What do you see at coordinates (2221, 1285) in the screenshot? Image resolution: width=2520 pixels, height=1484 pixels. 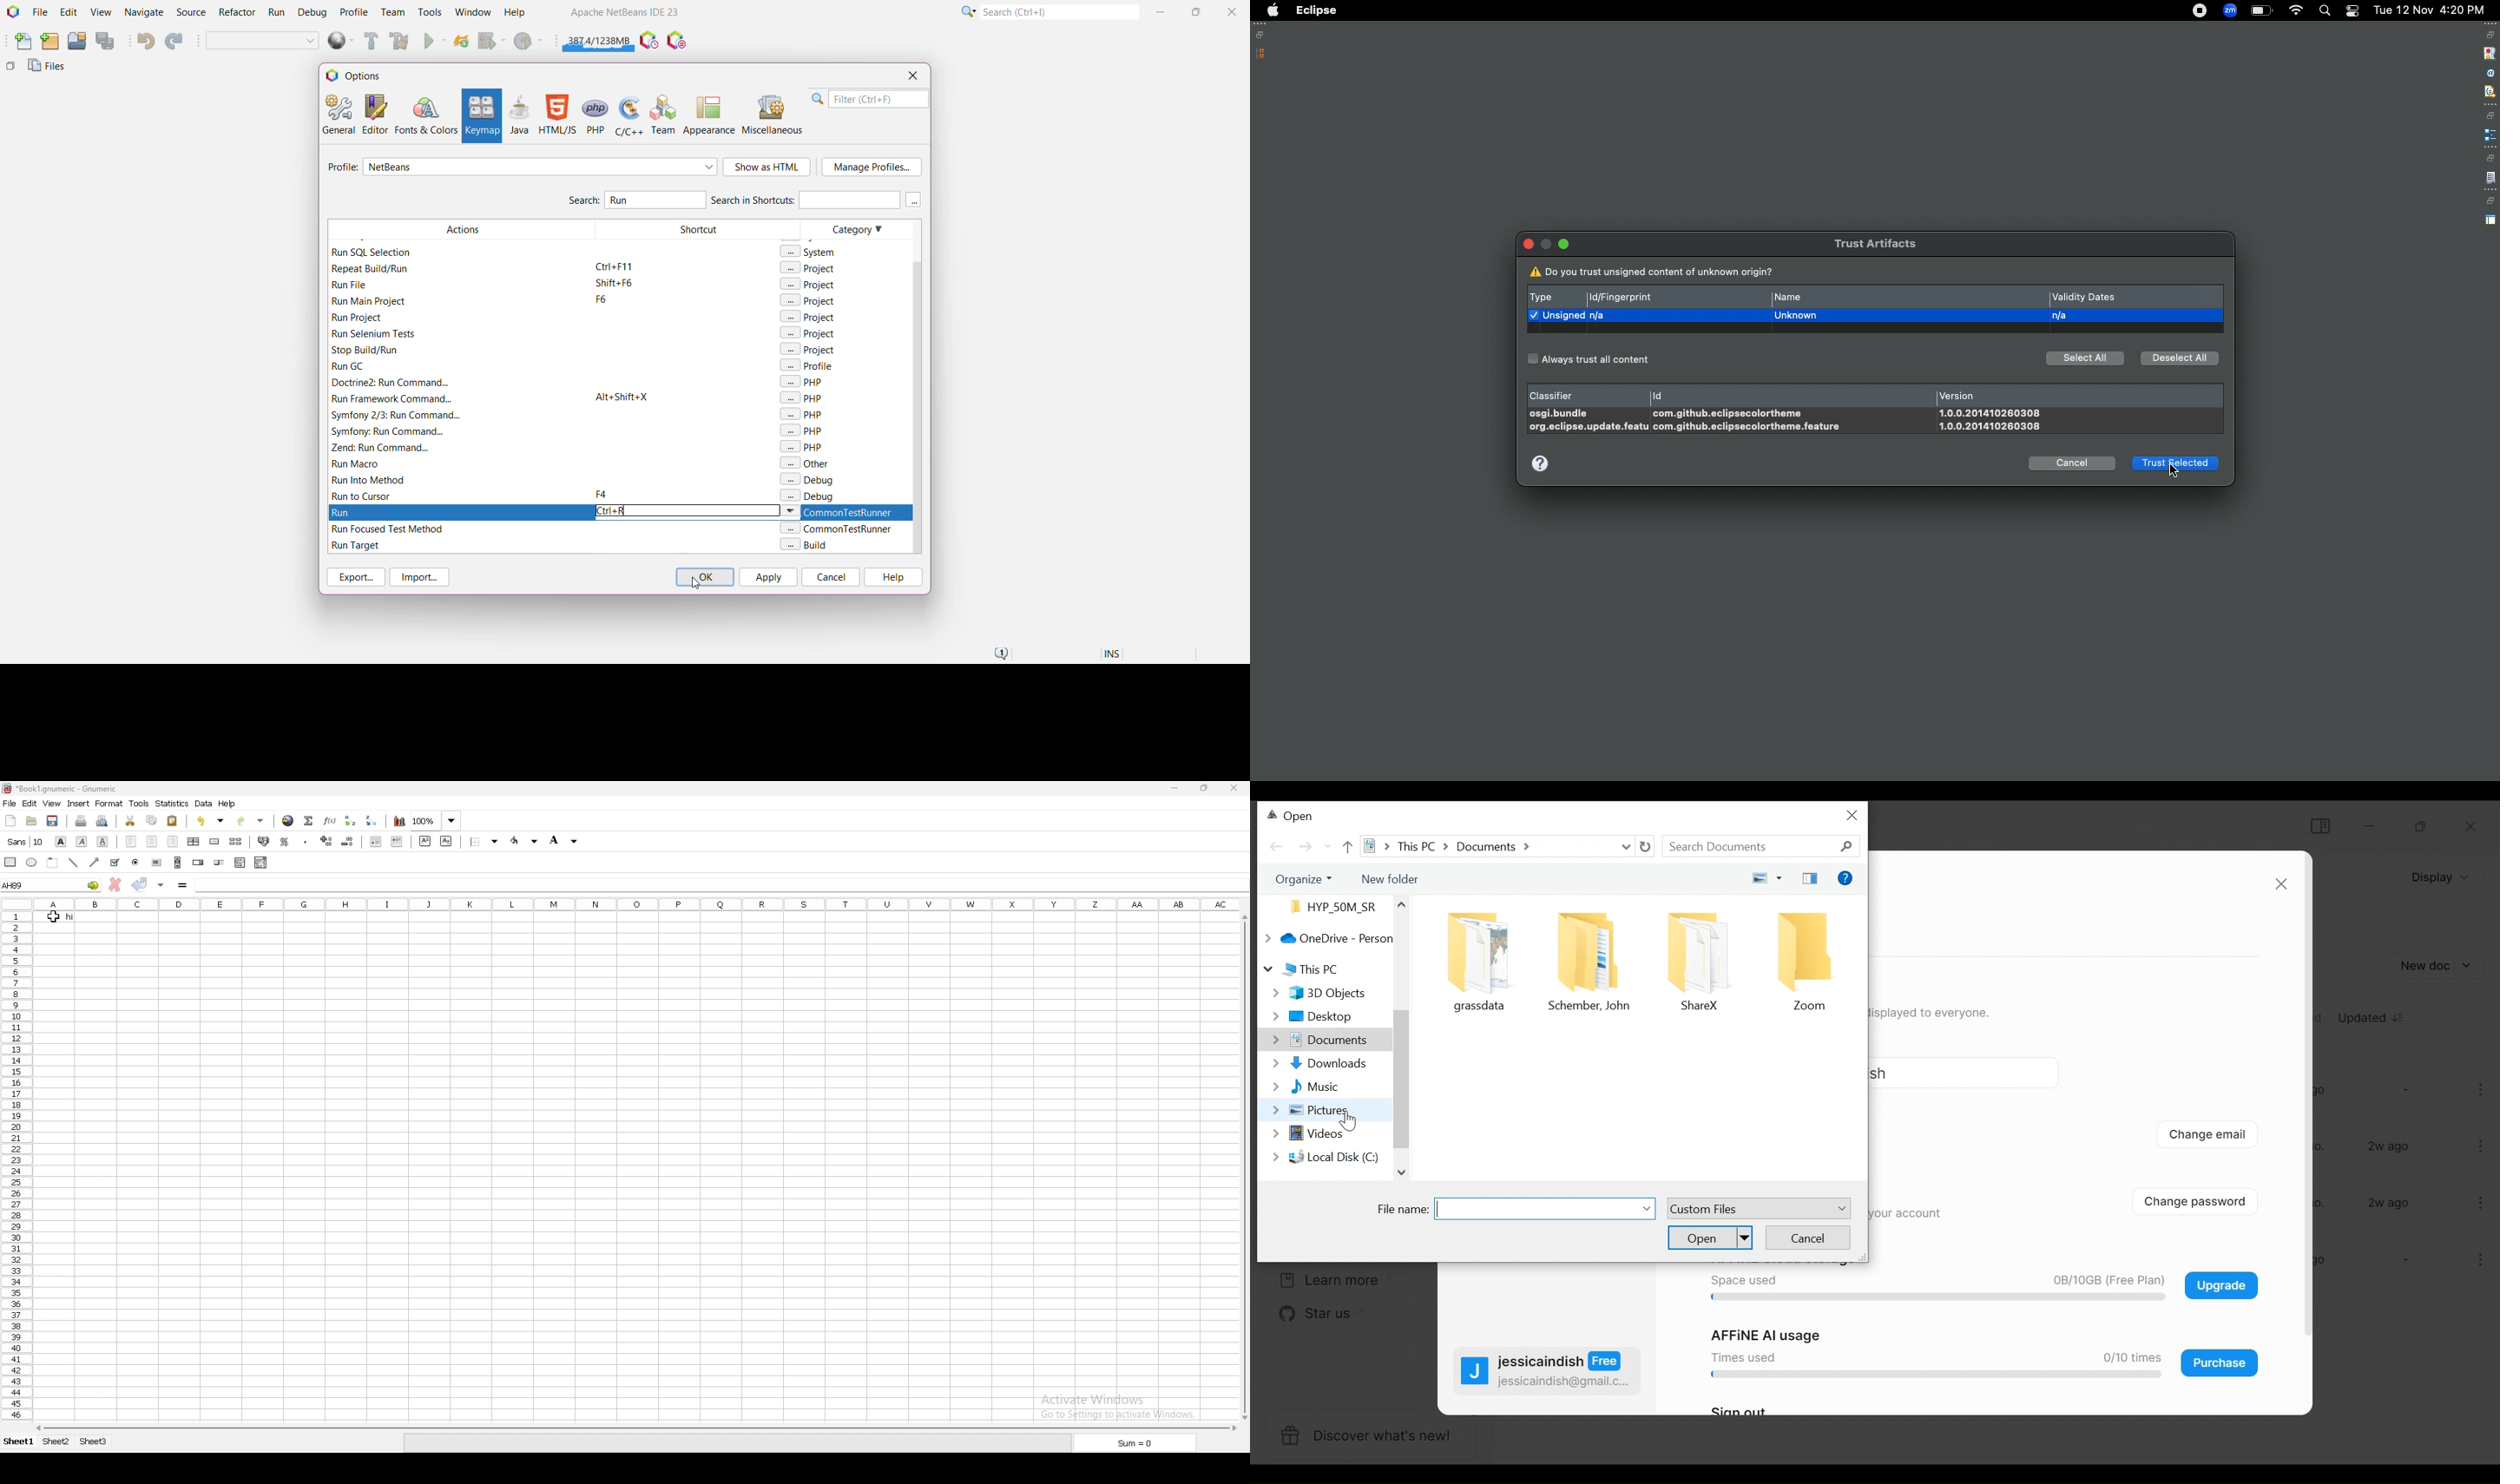 I see `Upgrade` at bounding box center [2221, 1285].